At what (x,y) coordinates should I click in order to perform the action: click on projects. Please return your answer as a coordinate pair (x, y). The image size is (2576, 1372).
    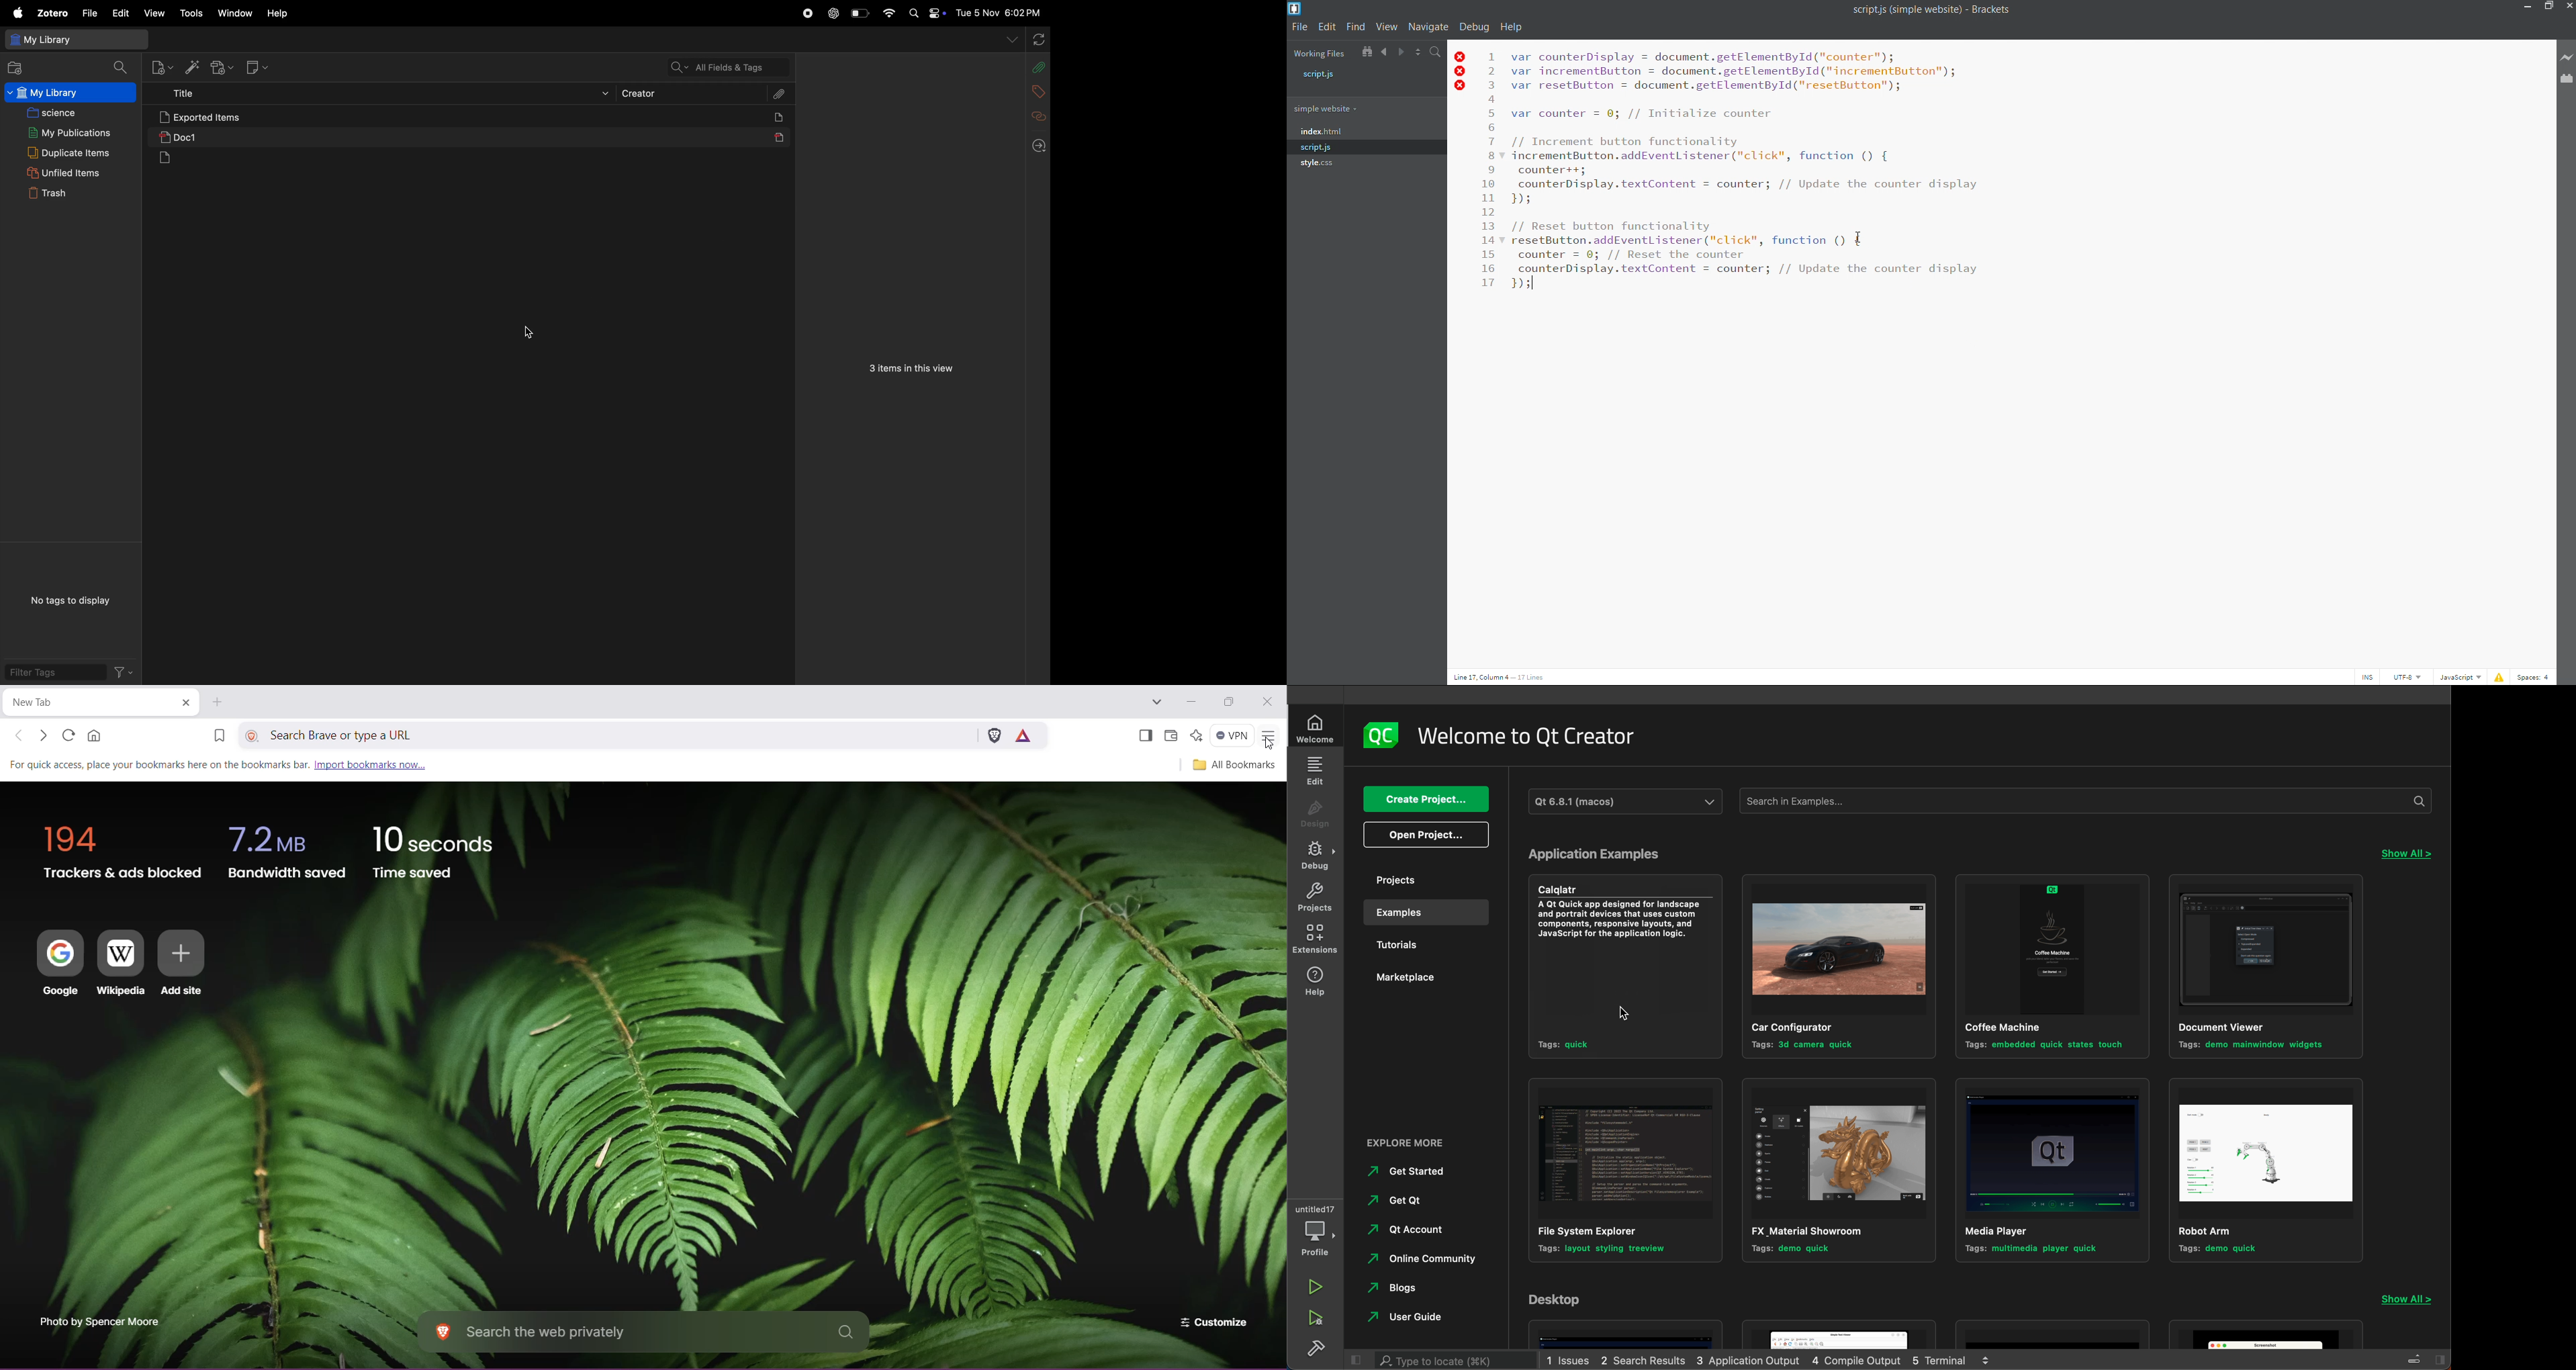
    Looking at the image, I should click on (1427, 880).